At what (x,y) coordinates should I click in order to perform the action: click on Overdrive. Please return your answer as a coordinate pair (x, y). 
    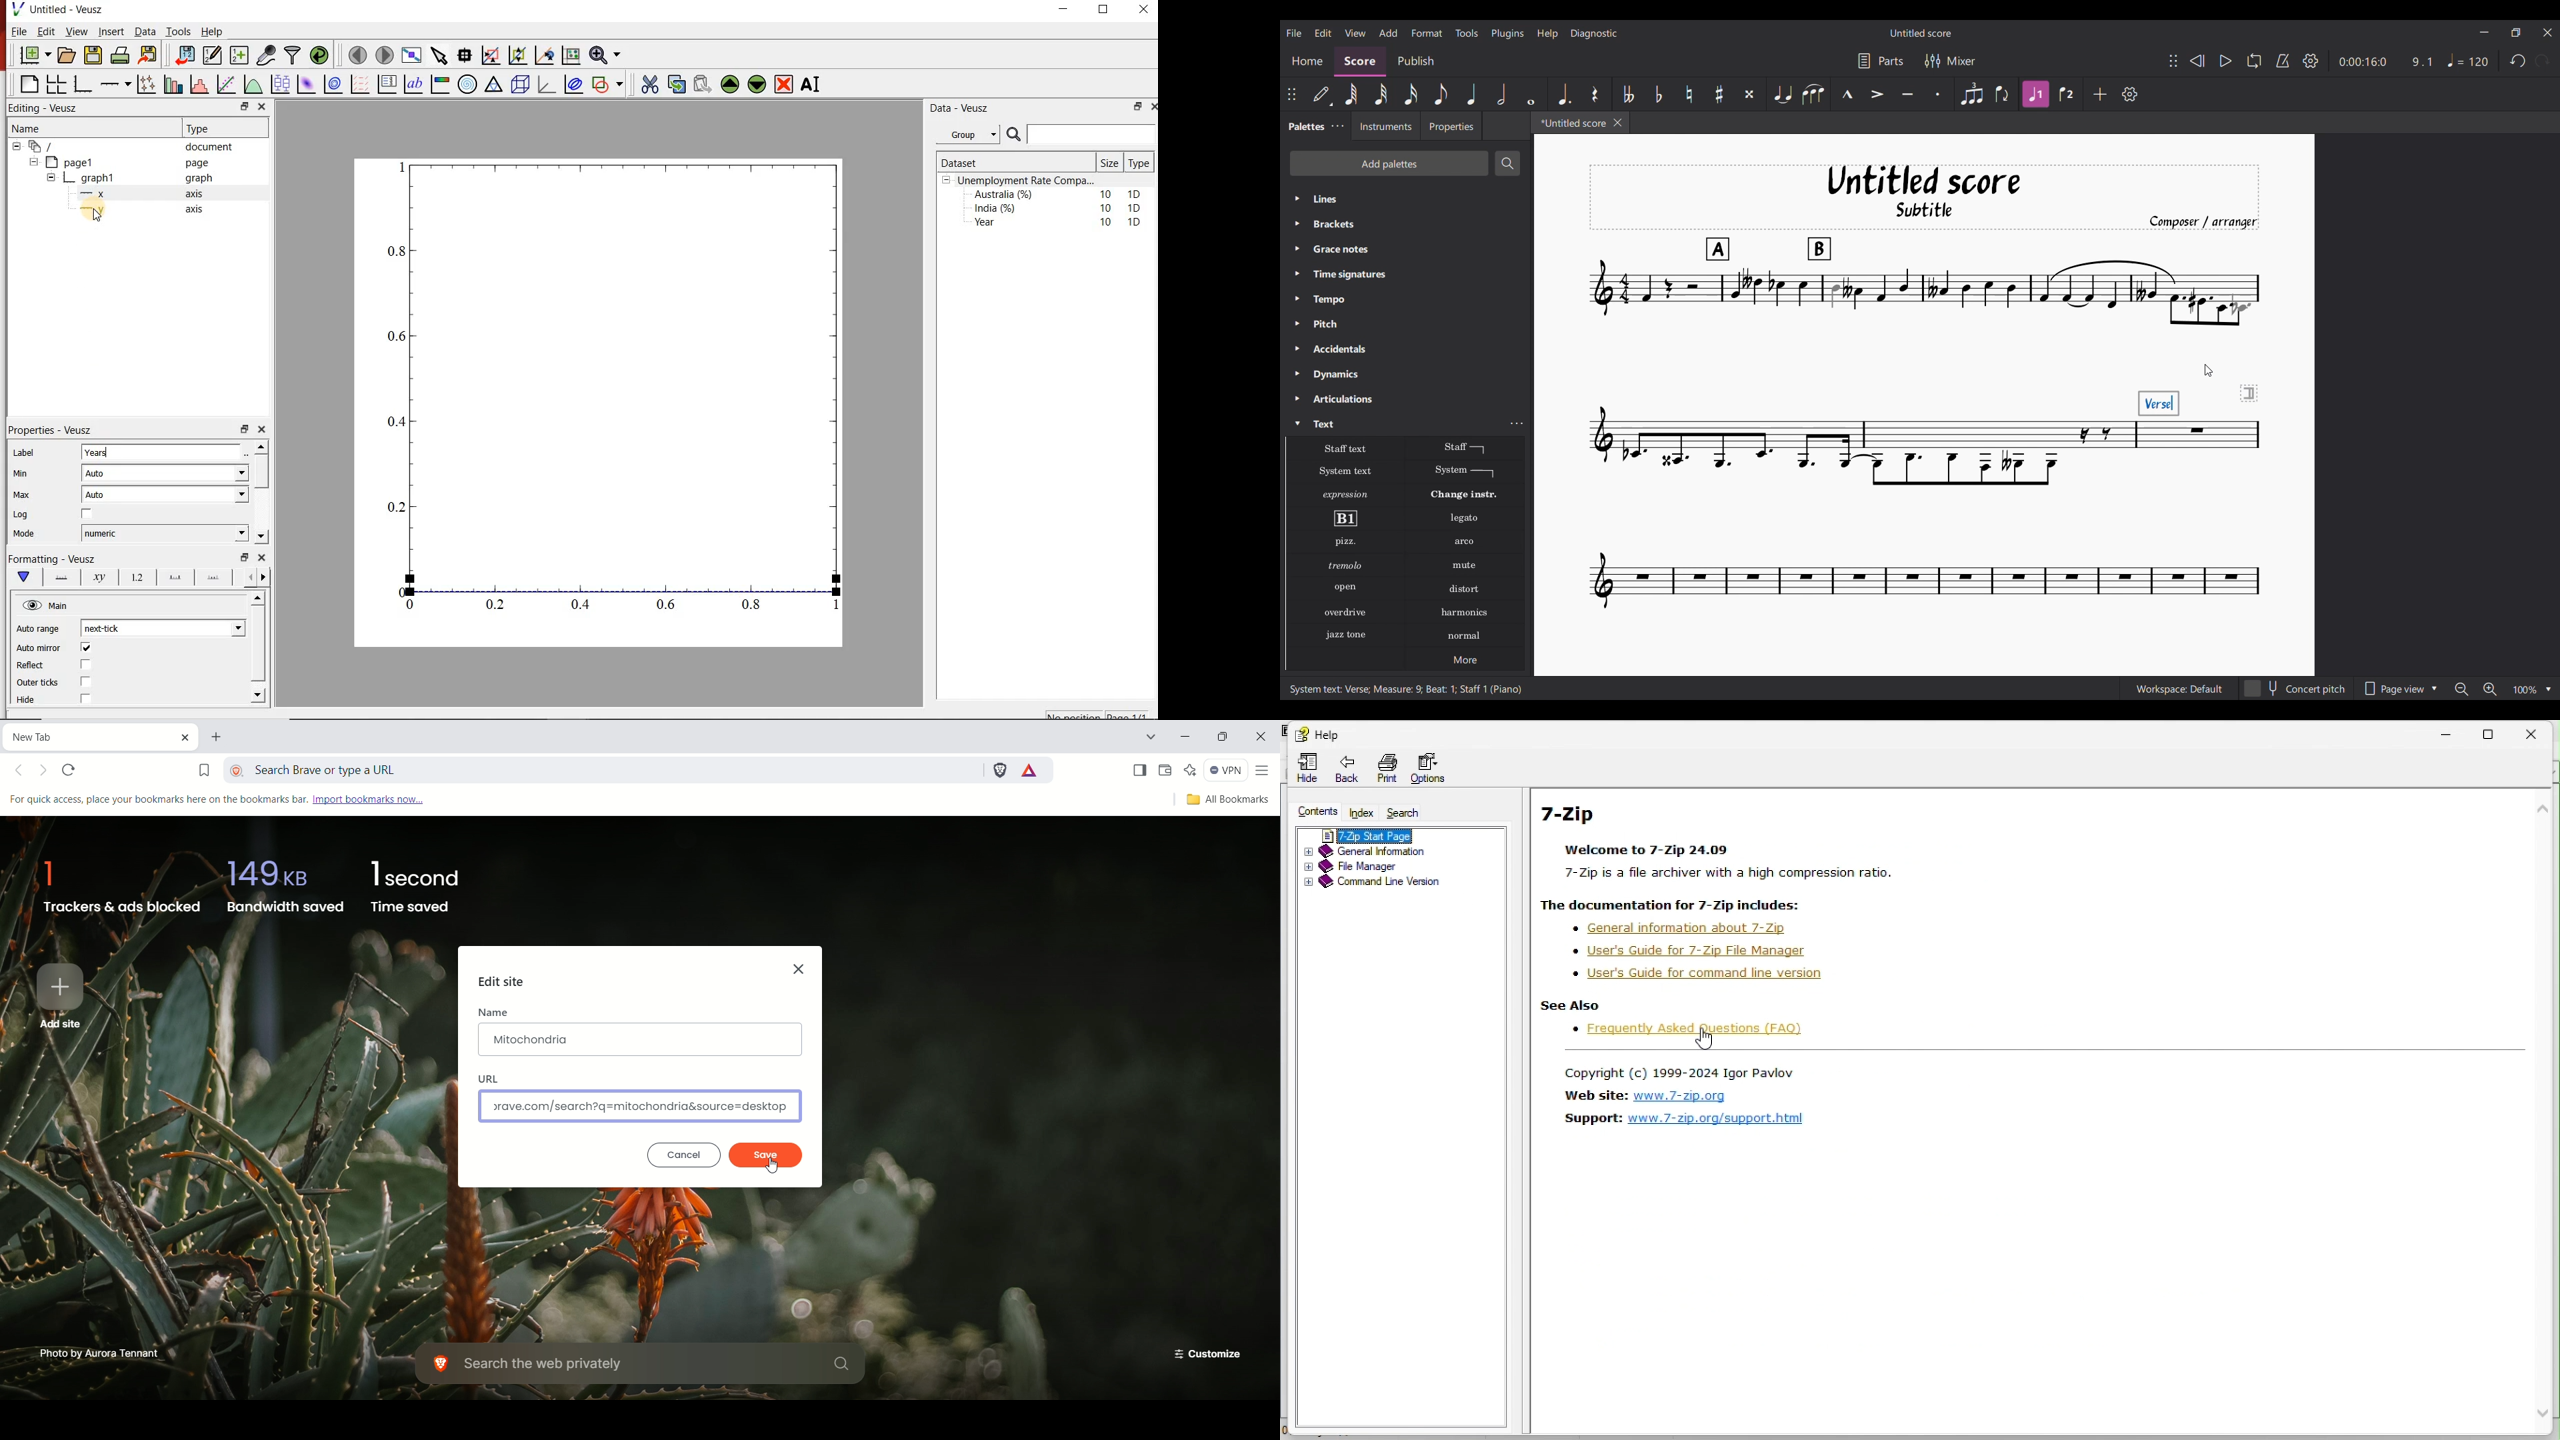
    Looking at the image, I should click on (1345, 612).